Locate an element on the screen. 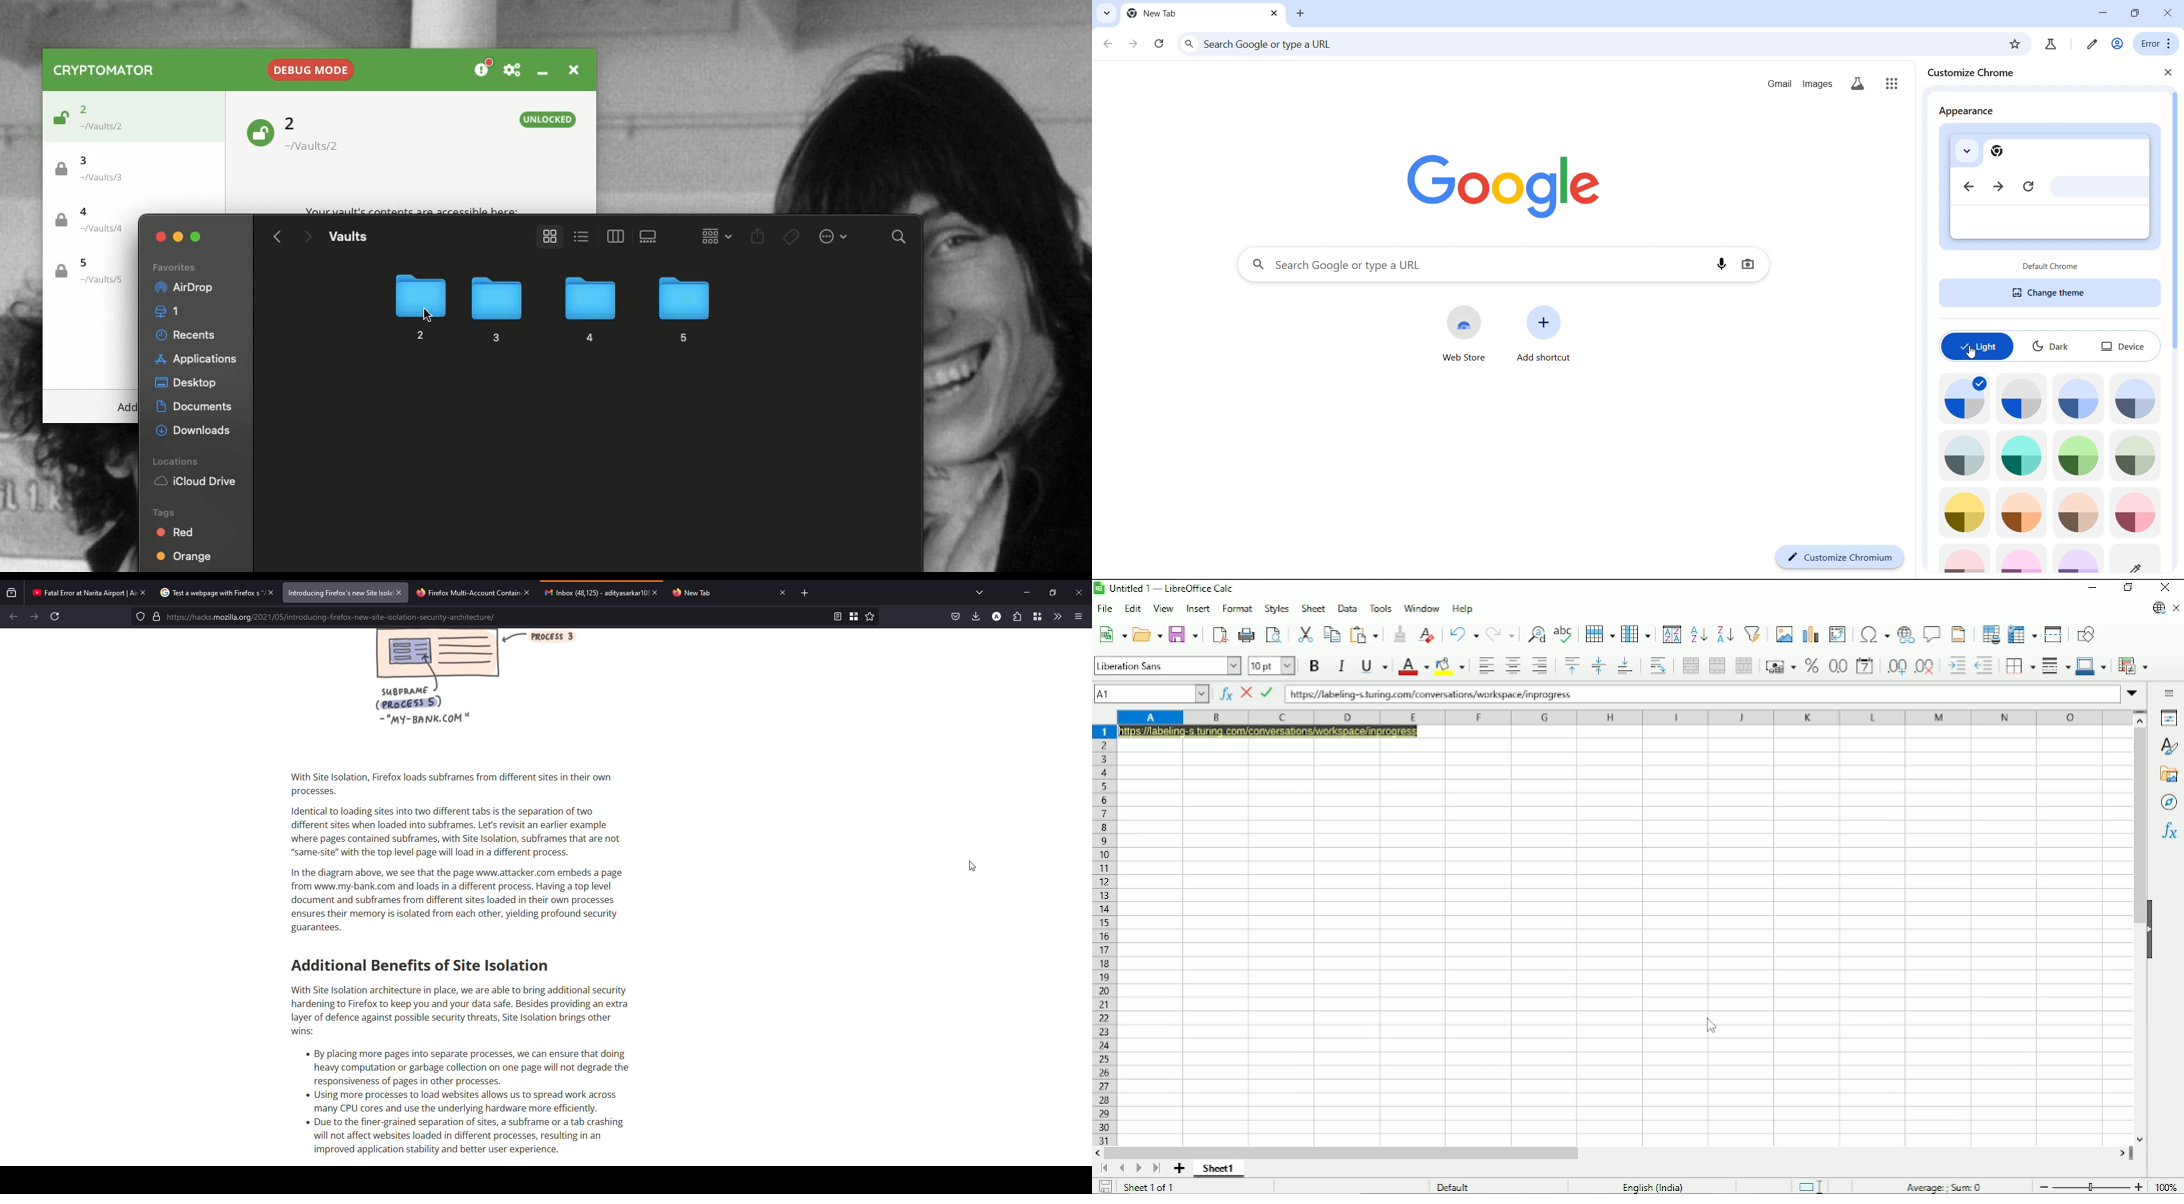 This screenshot has height=1204, width=2184. Properties is located at coordinates (2168, 718).